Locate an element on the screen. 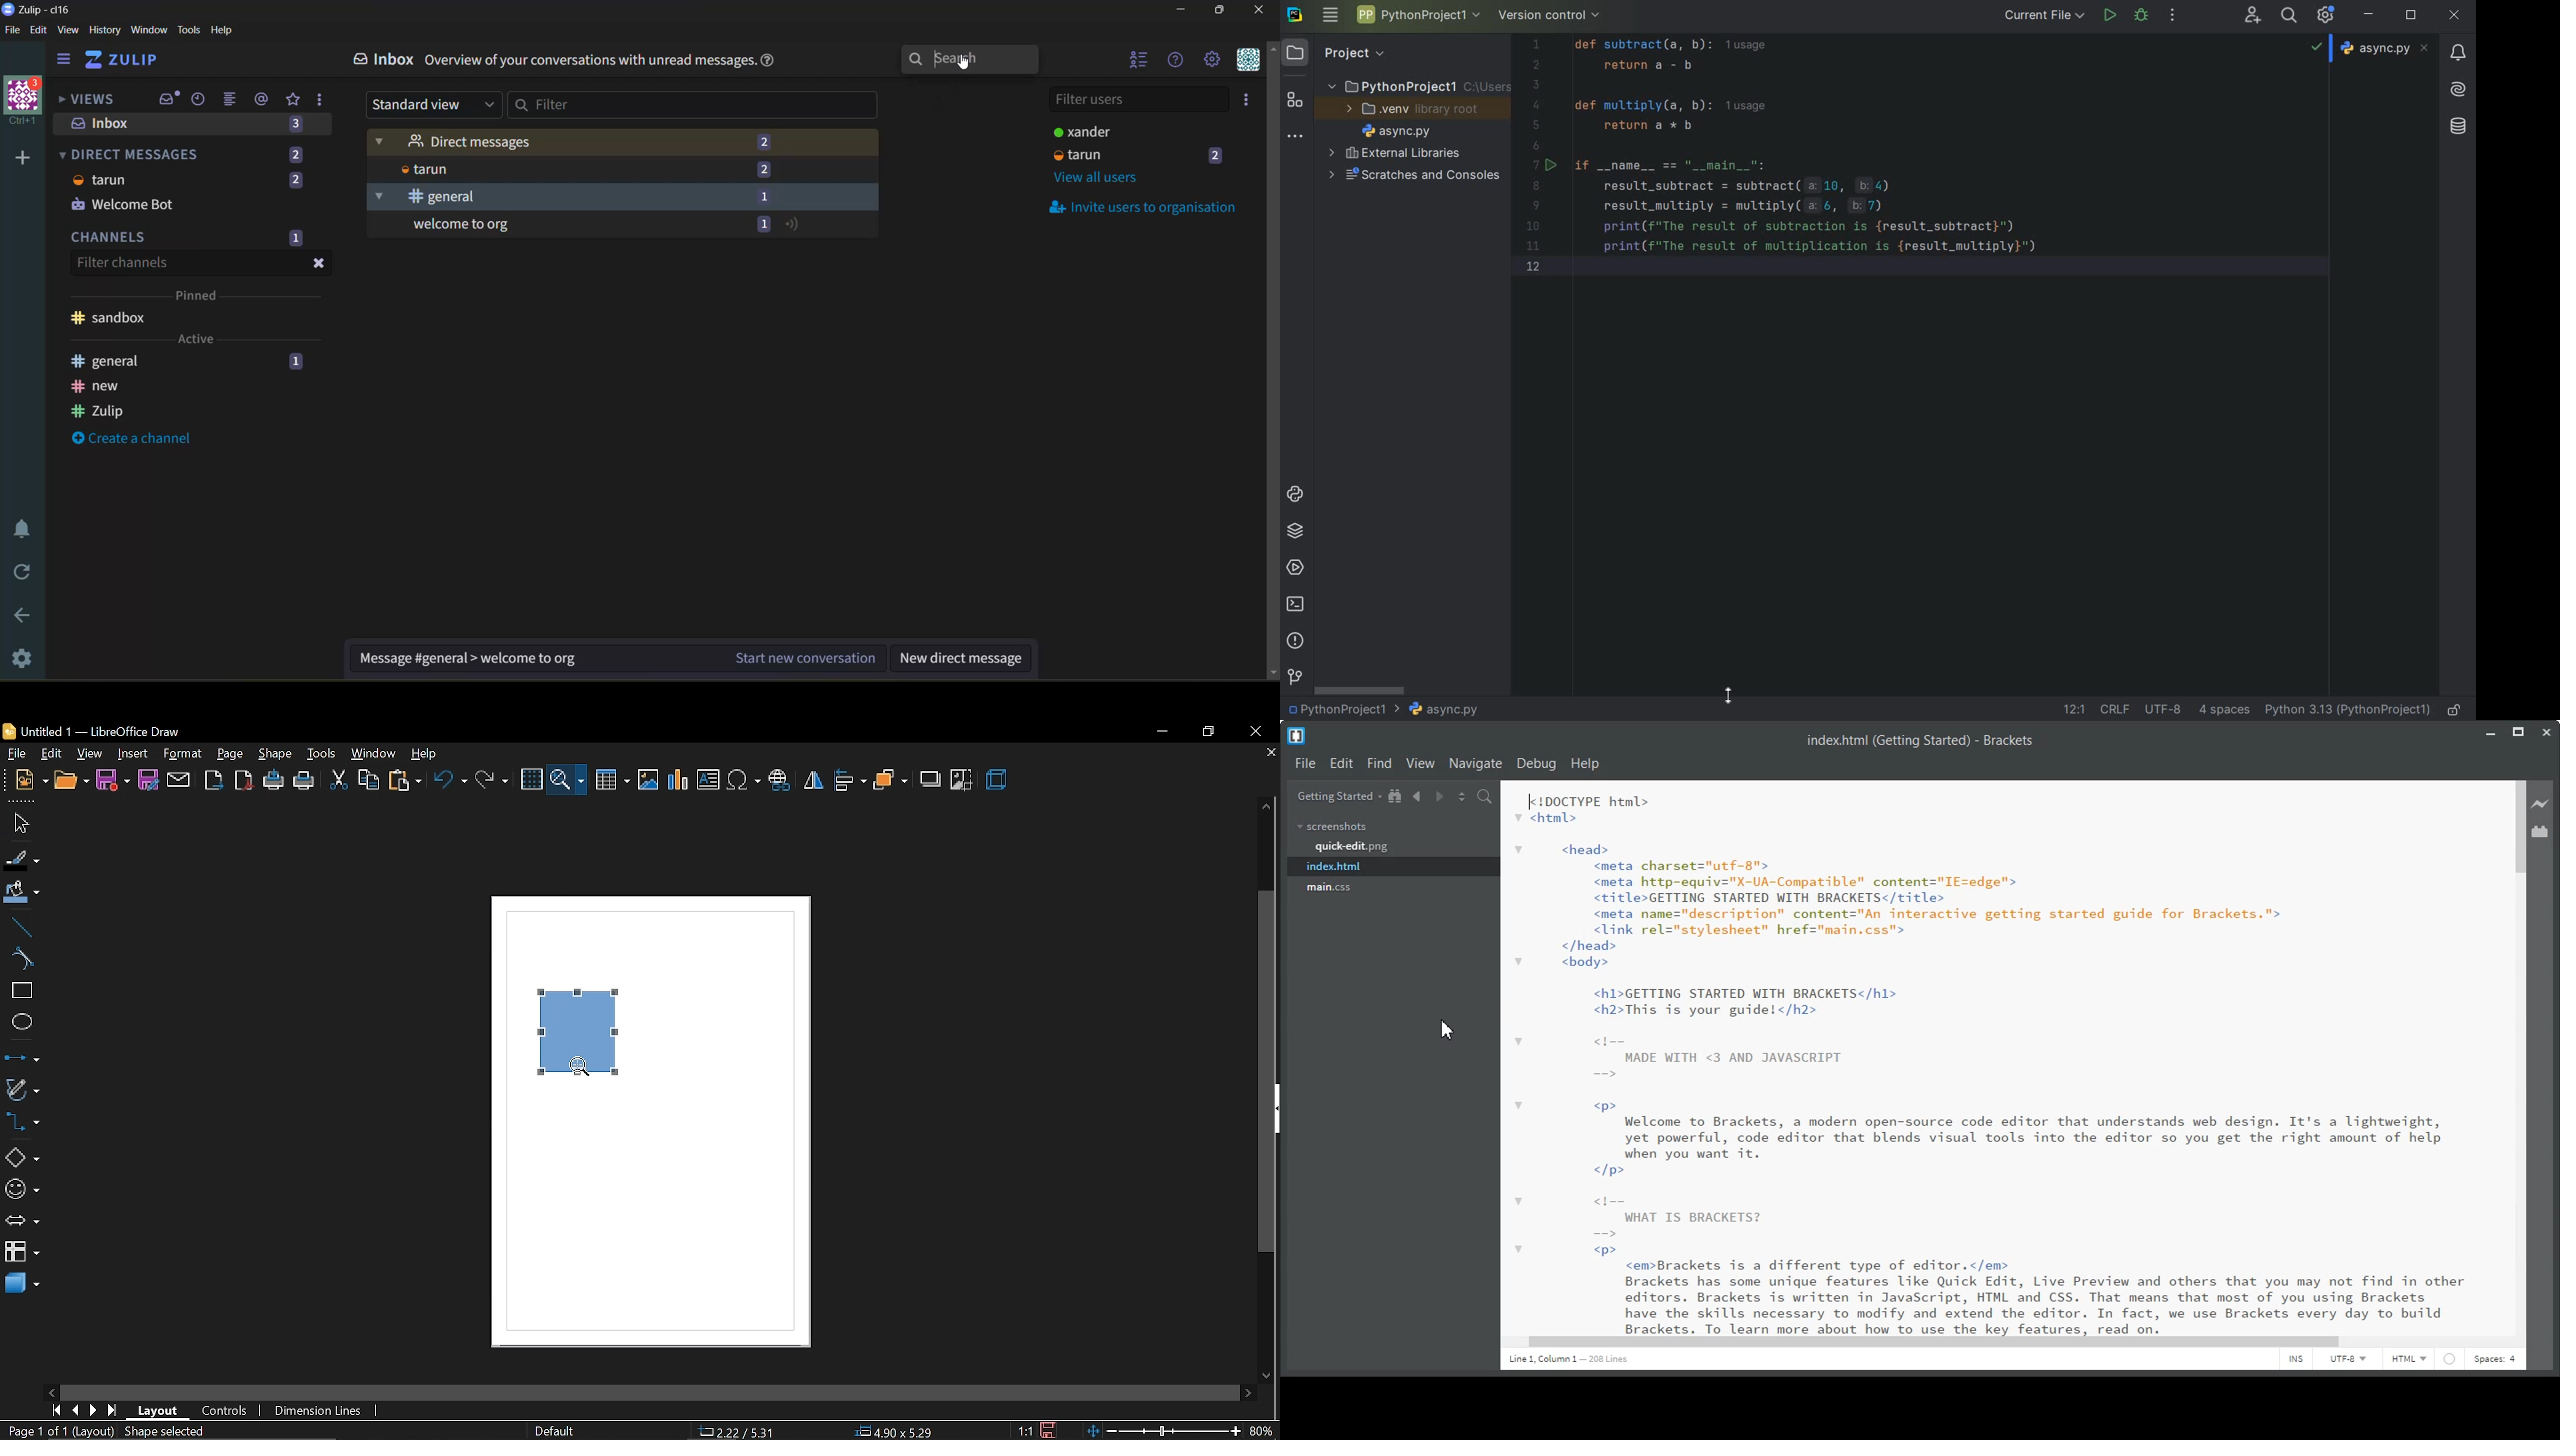  help is located at coordinates (1176, 61).